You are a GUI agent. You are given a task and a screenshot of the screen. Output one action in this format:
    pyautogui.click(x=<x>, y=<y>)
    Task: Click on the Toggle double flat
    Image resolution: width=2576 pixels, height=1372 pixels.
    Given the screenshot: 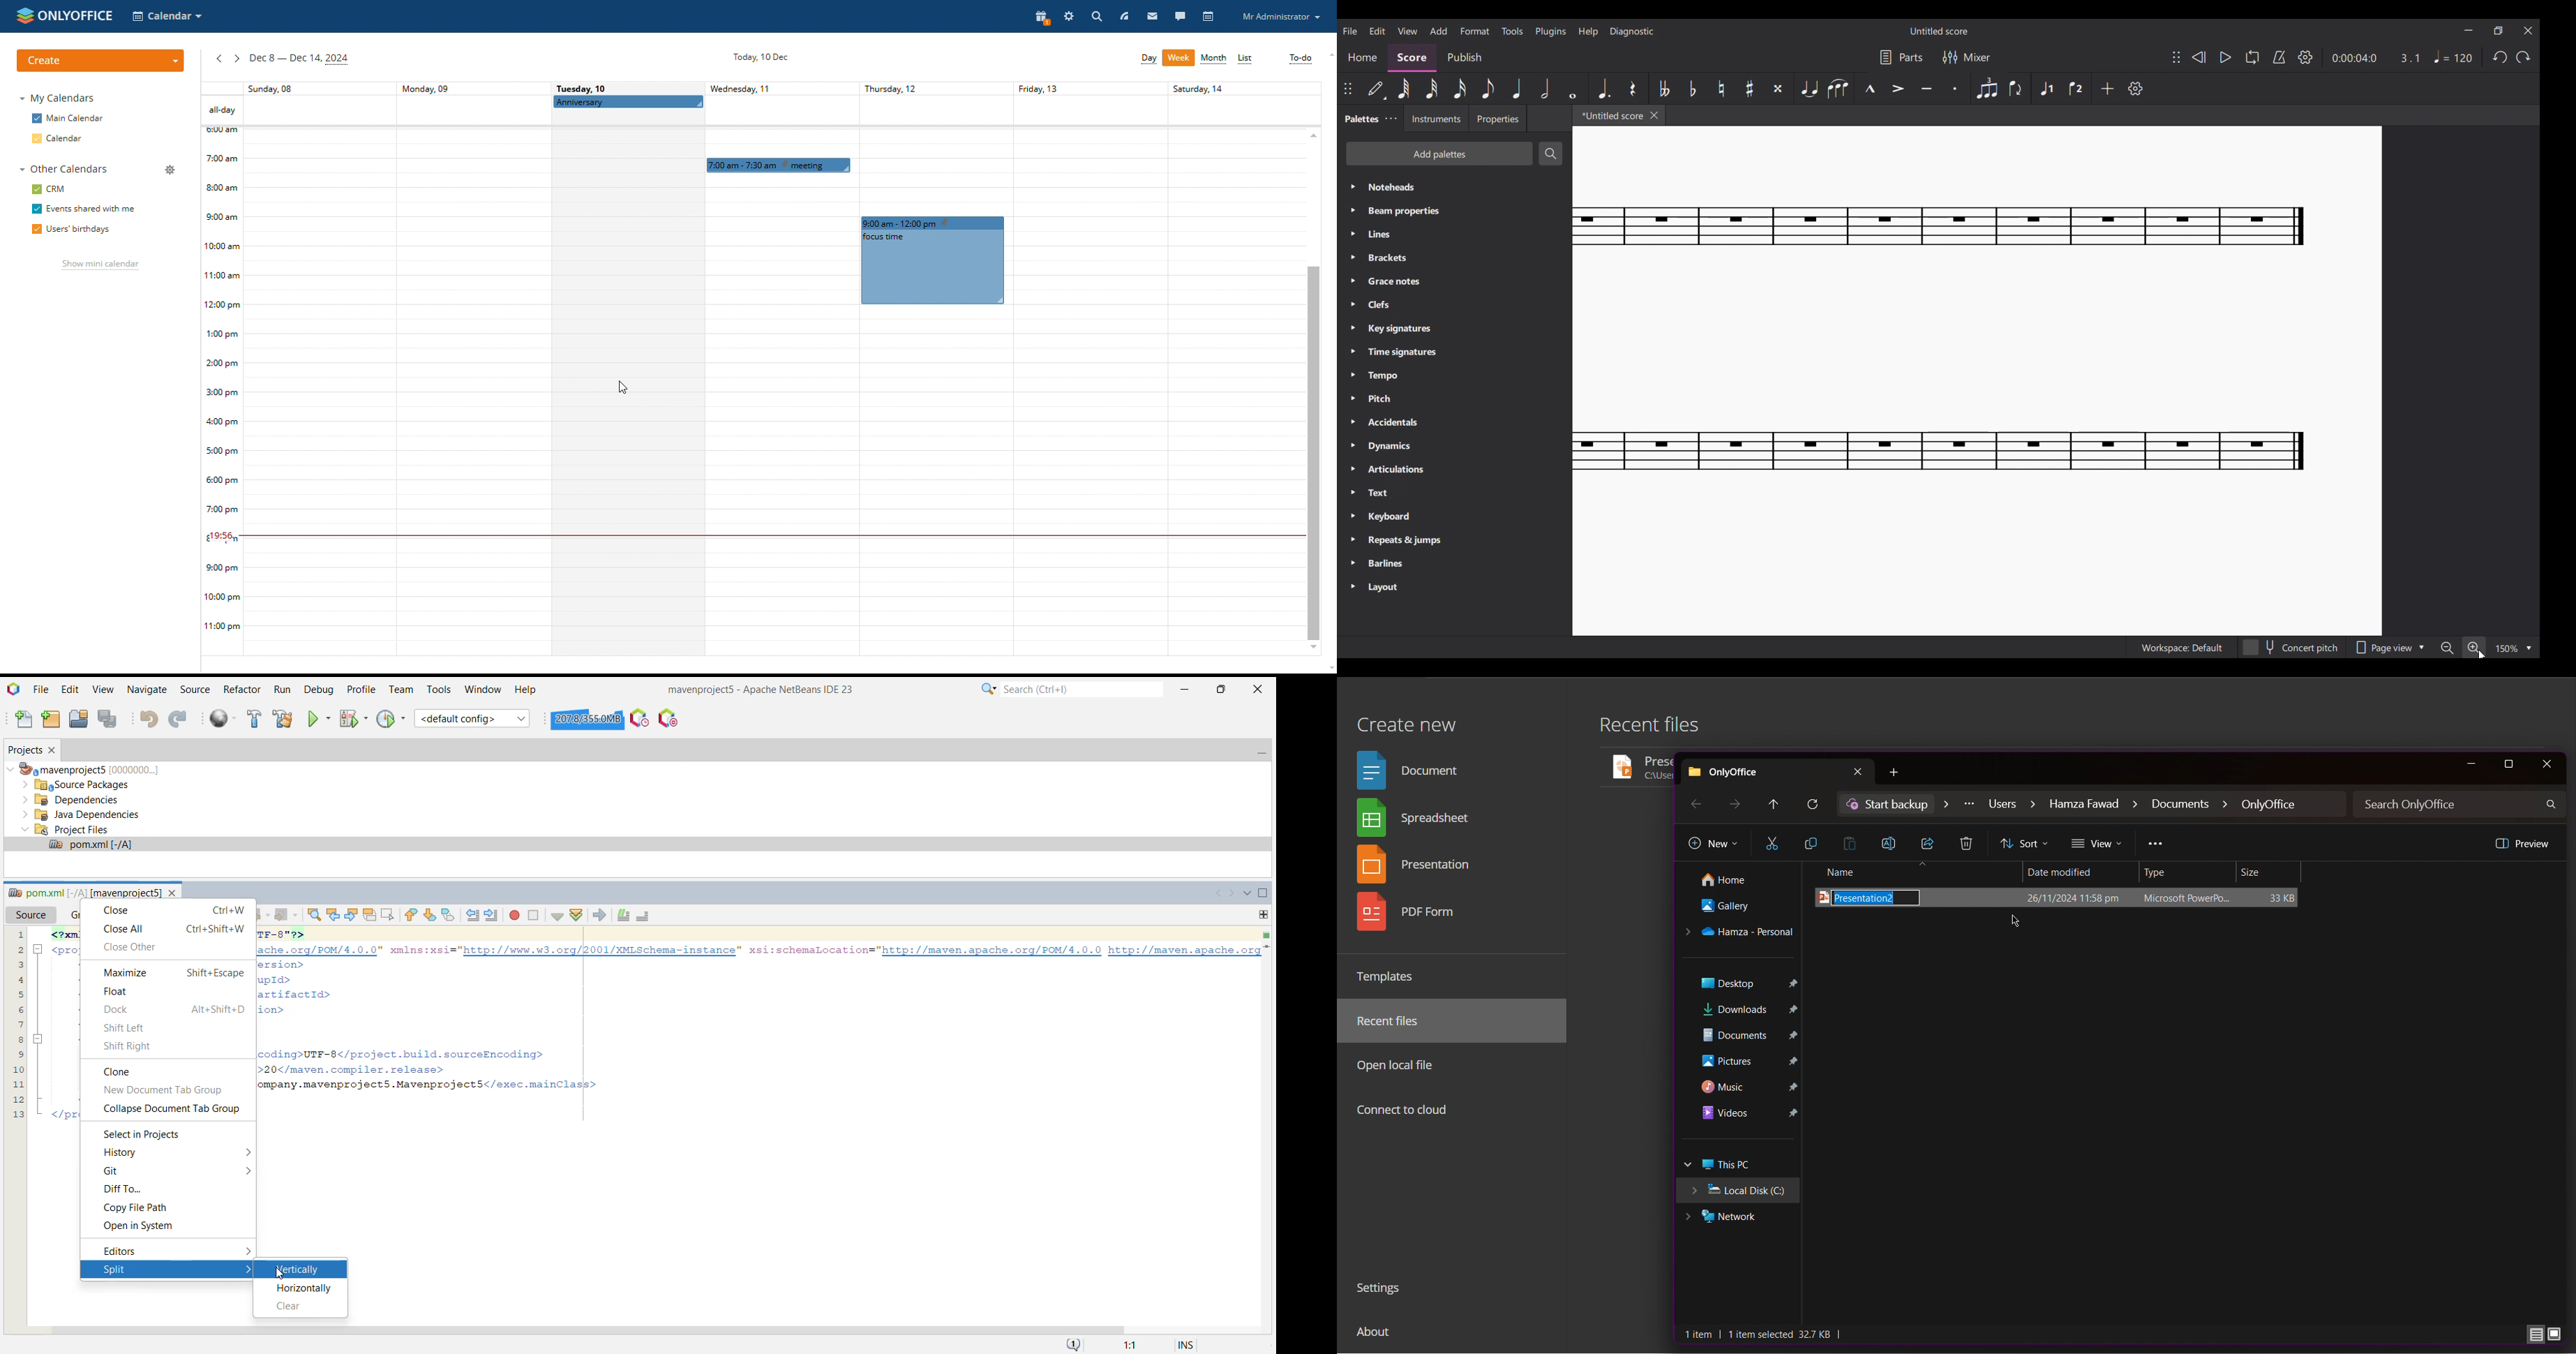 What is the action you would take?
    pyautogui.click(x=1663, y=88)
    